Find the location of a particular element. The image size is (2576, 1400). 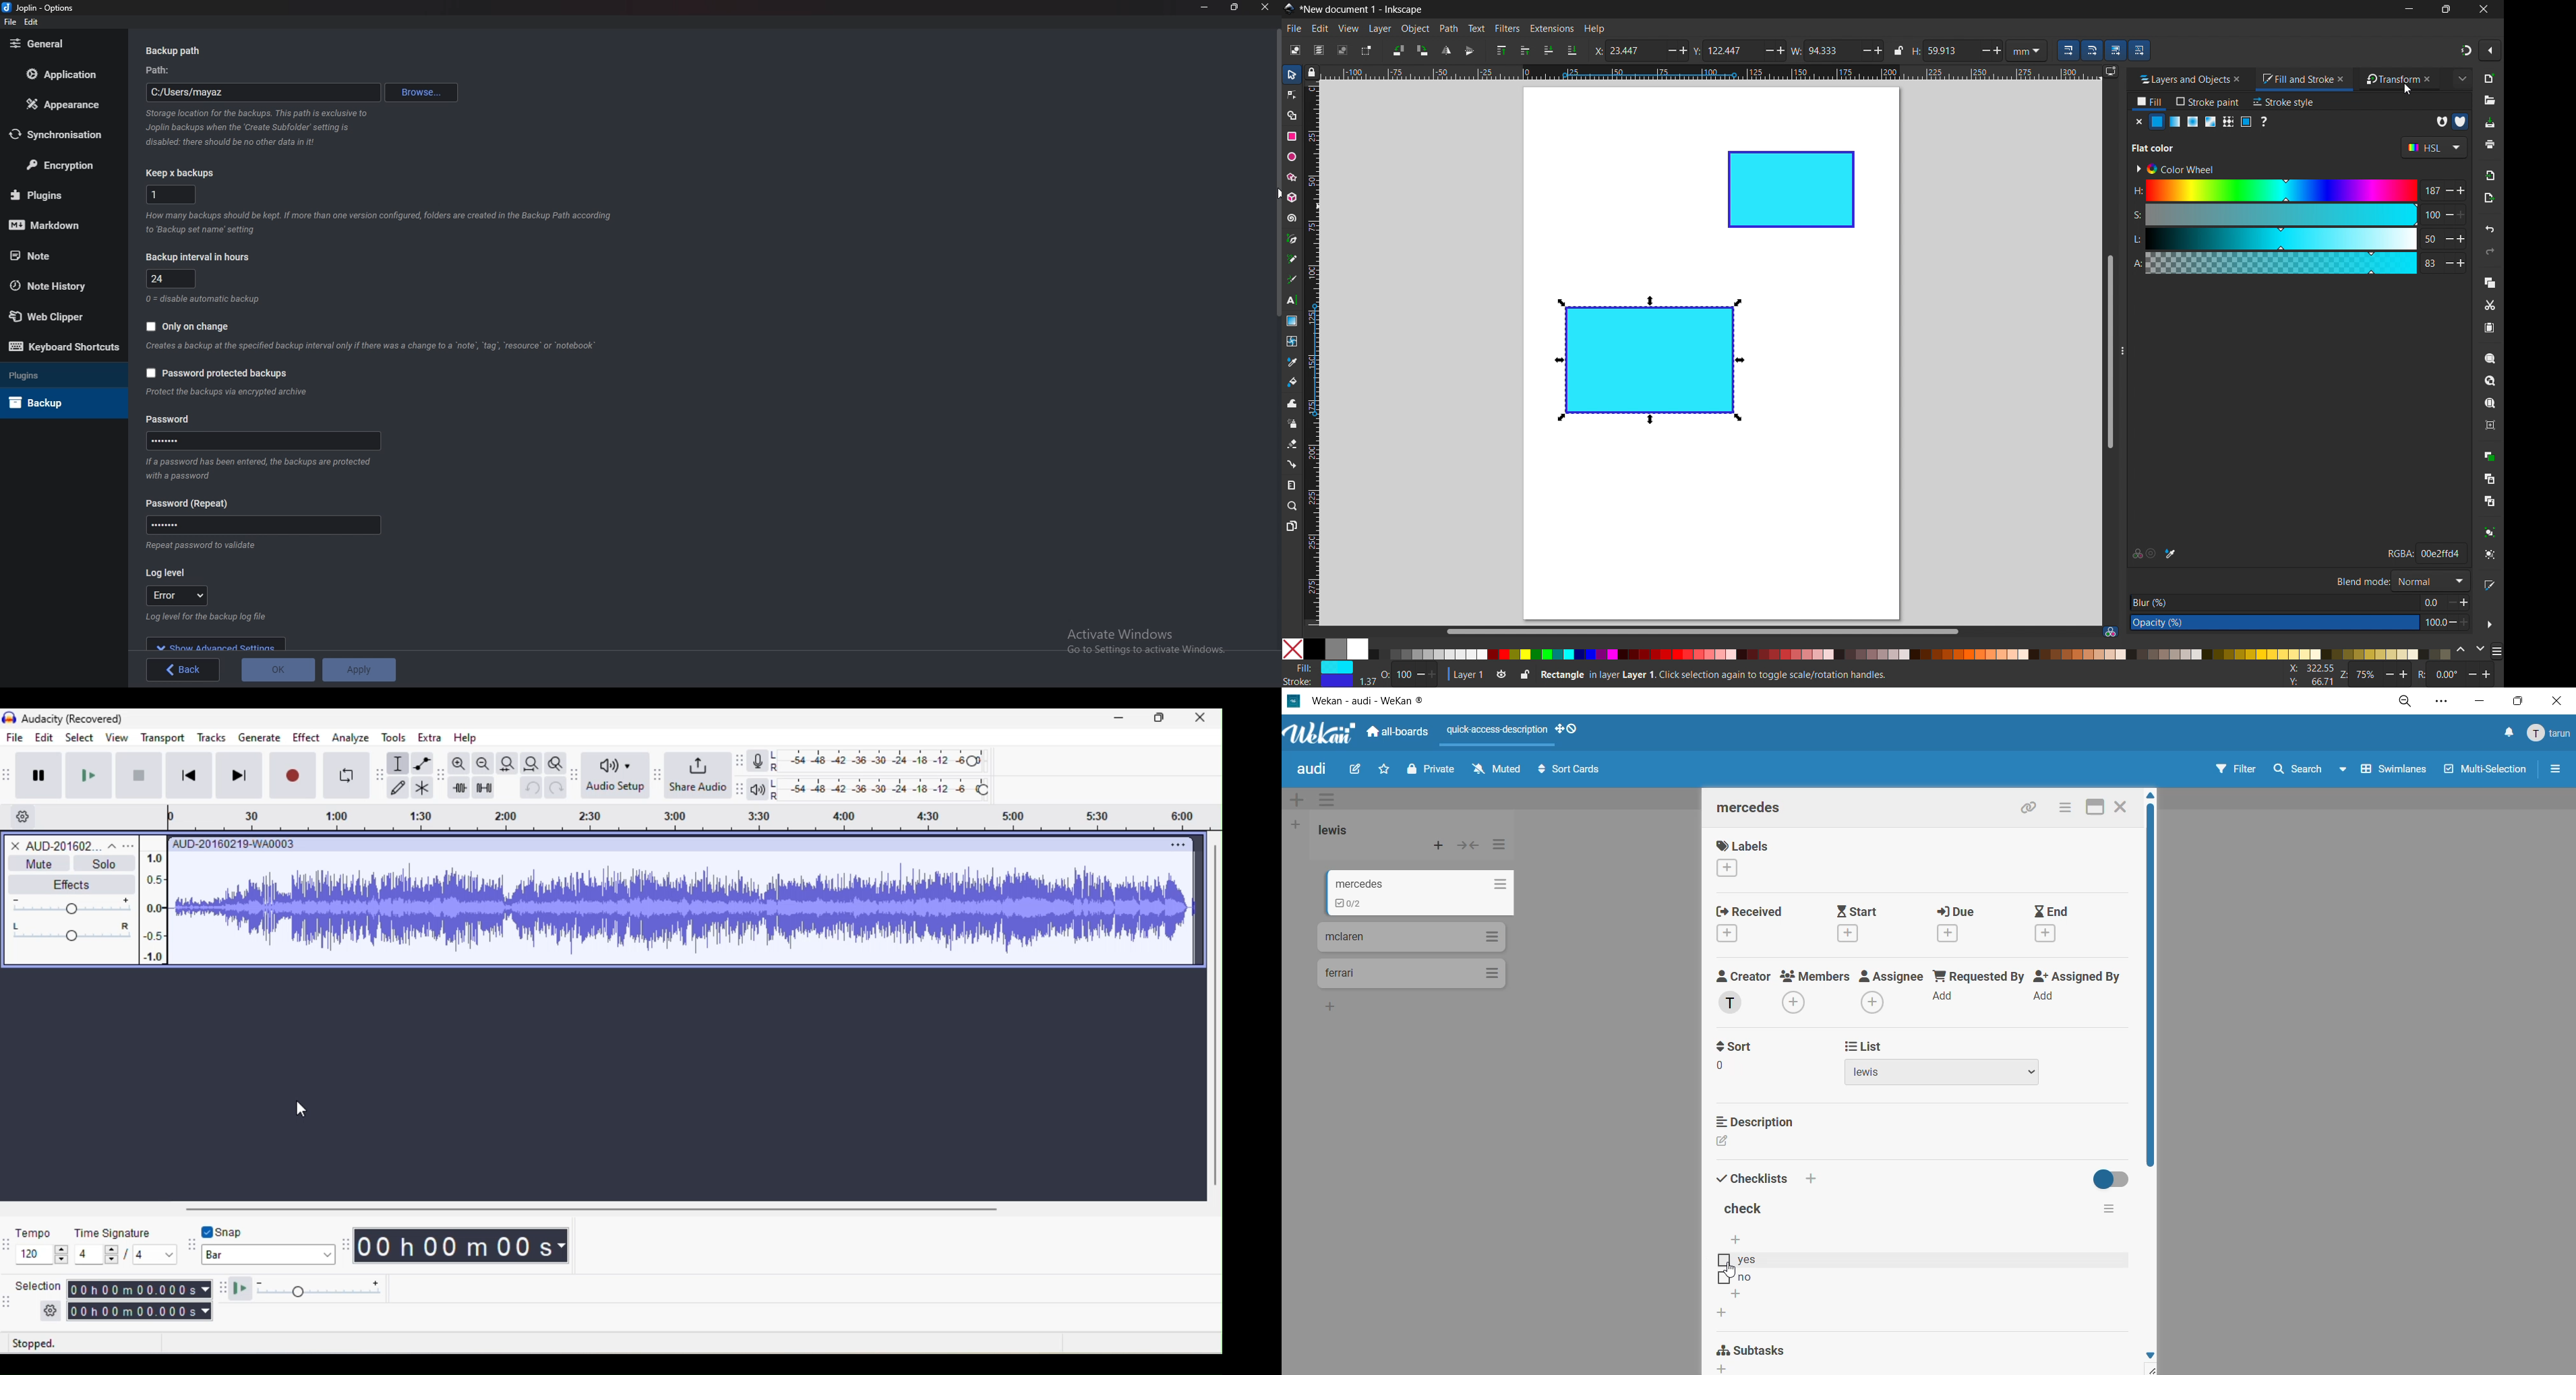

hide completed checklists is located at coordinates (2116, 1178).